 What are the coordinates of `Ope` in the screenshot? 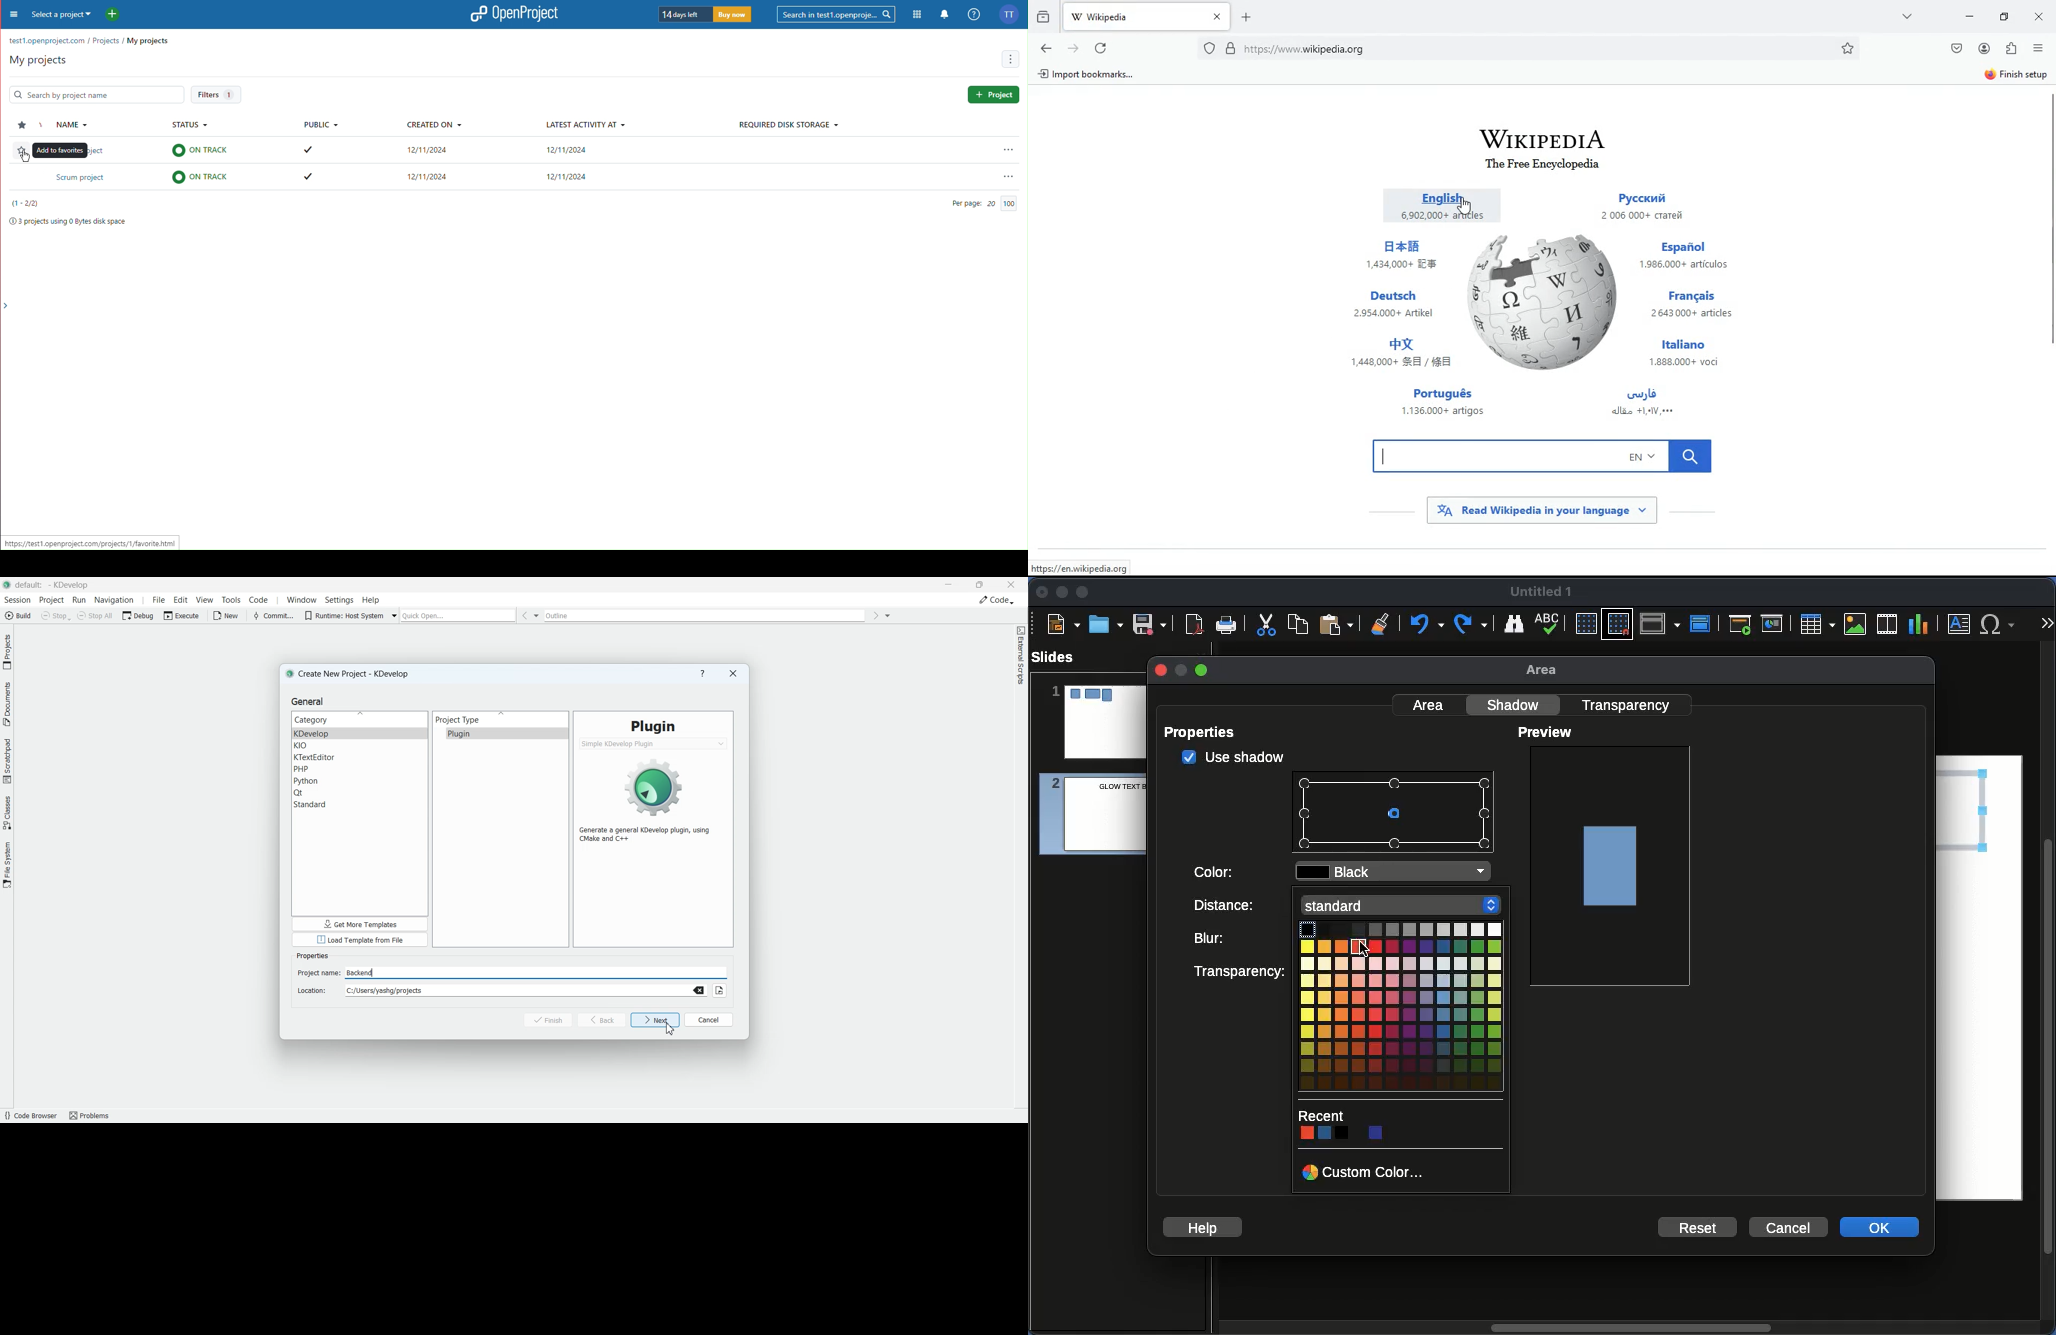 It's located at (1106, 623).